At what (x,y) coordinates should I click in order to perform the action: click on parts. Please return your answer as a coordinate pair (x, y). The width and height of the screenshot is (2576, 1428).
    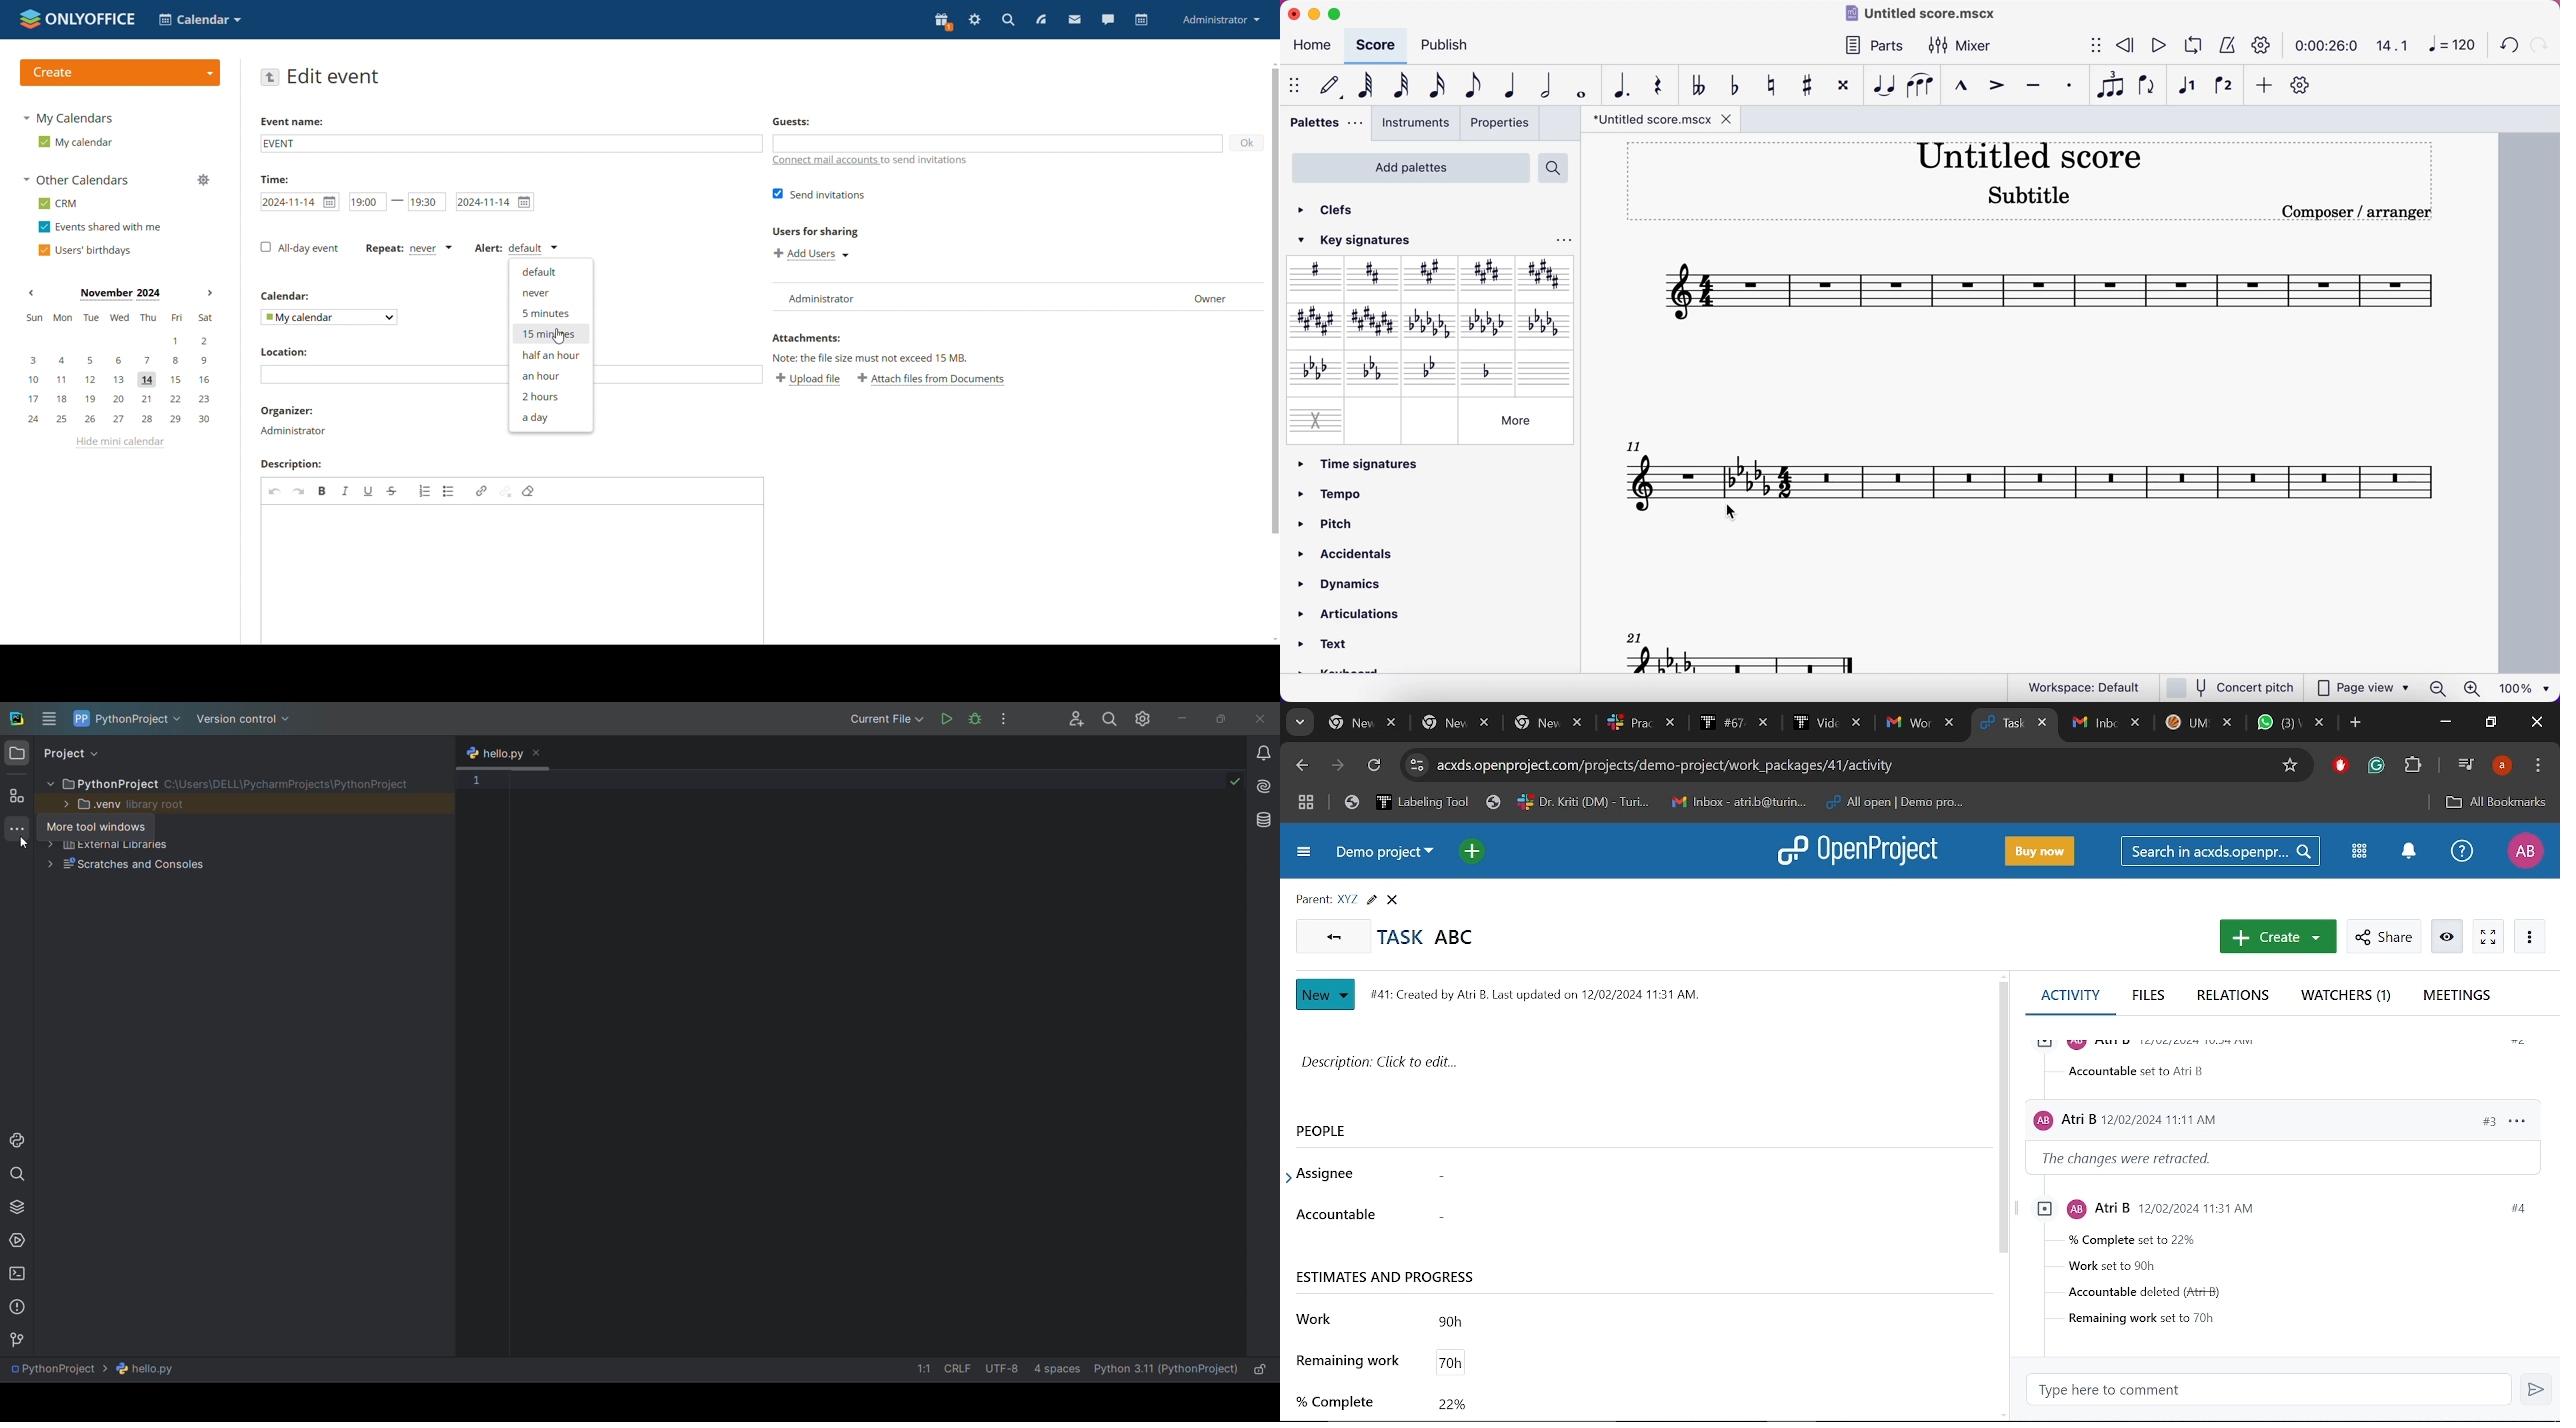
    Looking at the image, I should click on (1878, 46).